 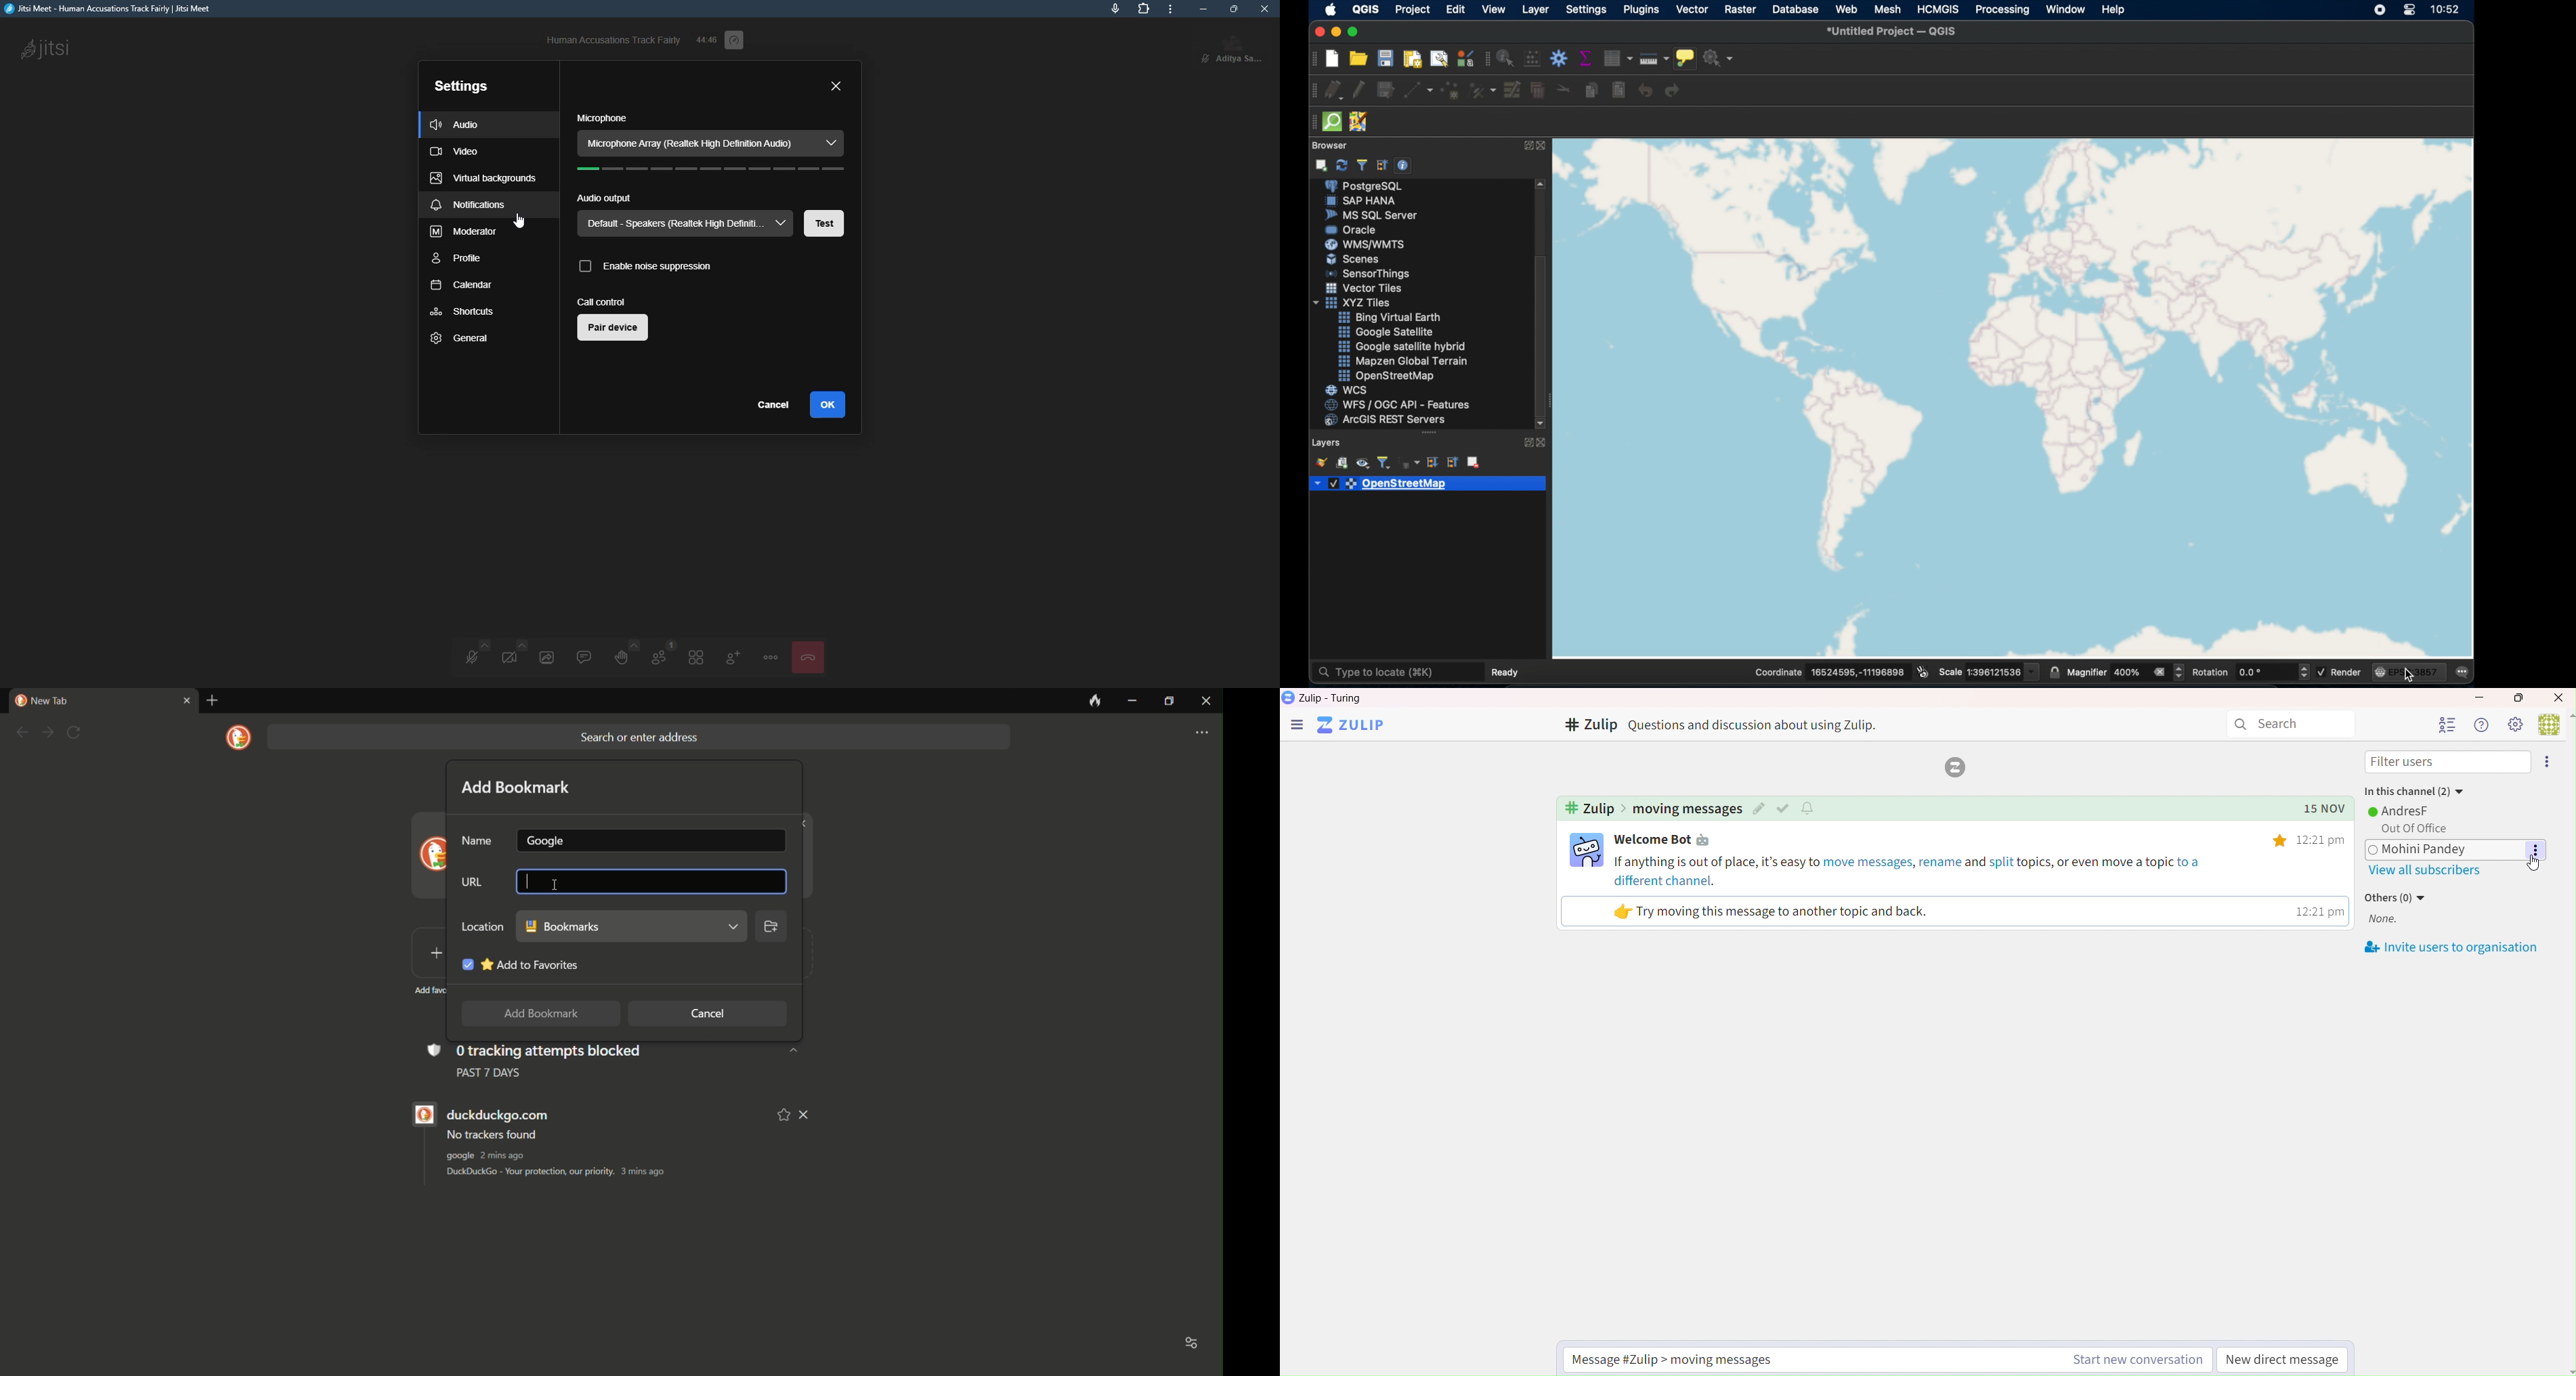 I want to click on 12:21pm, so click(x=2324, y=840).